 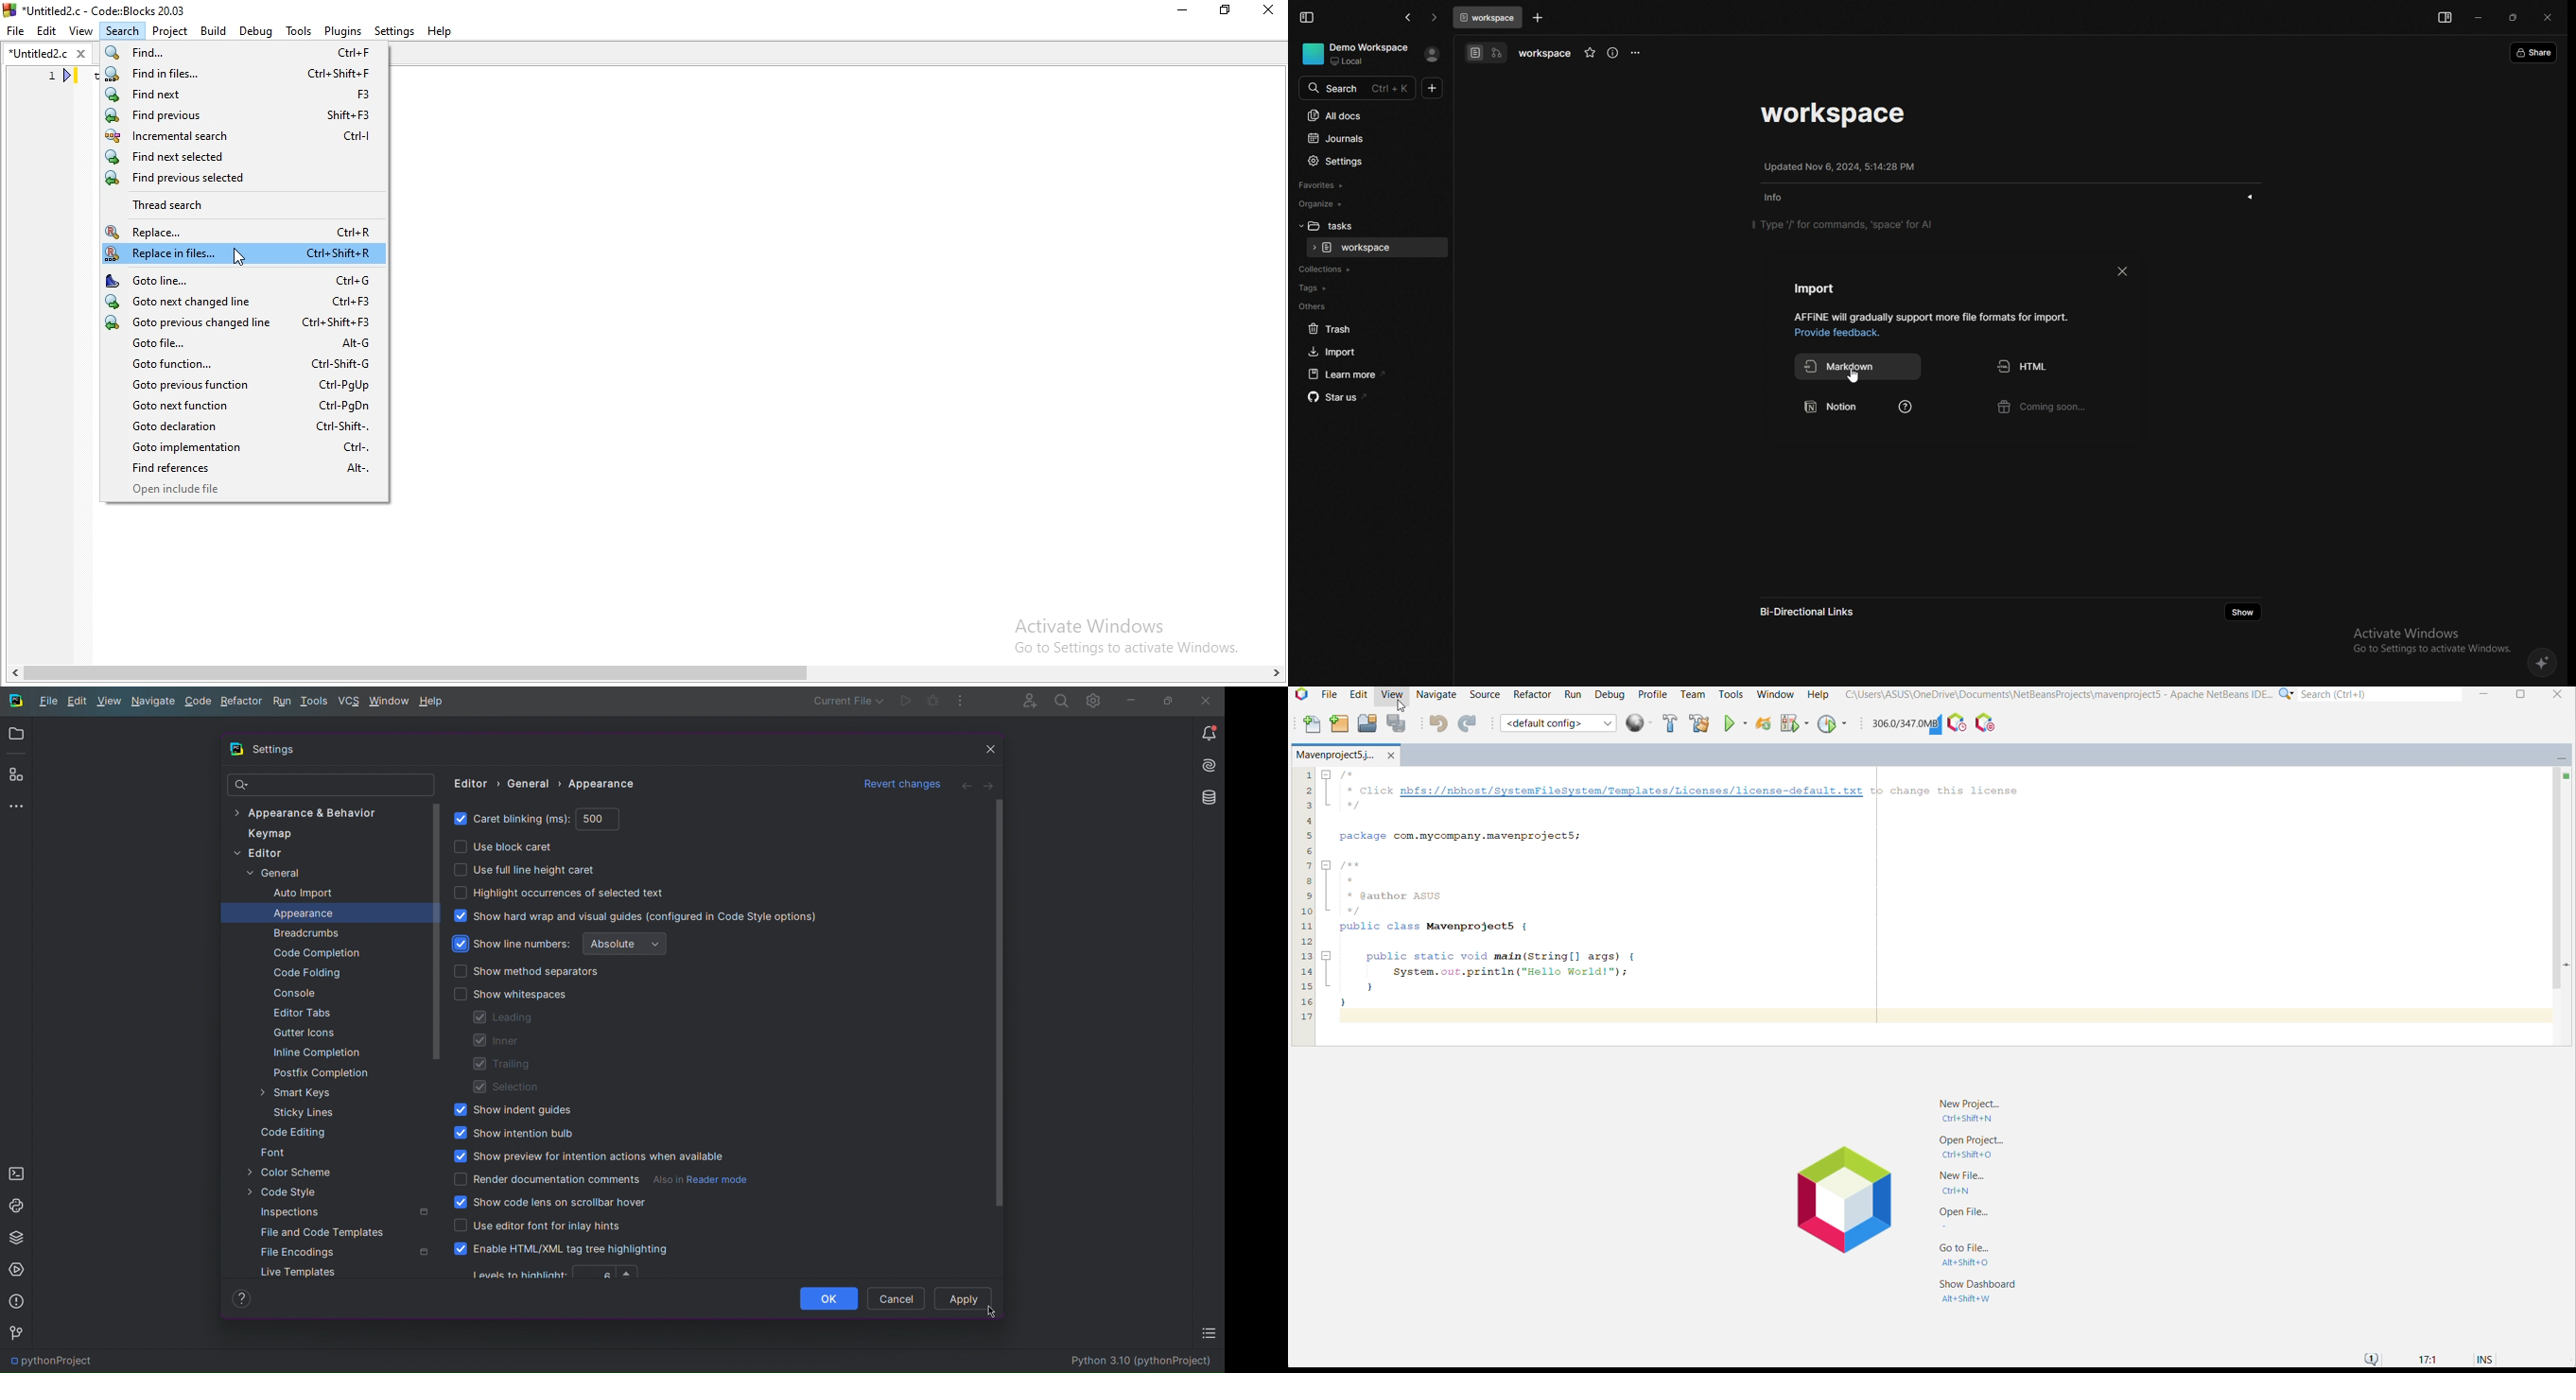 What do you see at coordinates (1369, 397) in the screenshot?
I see `star us` at bounding box center [1369, 397].